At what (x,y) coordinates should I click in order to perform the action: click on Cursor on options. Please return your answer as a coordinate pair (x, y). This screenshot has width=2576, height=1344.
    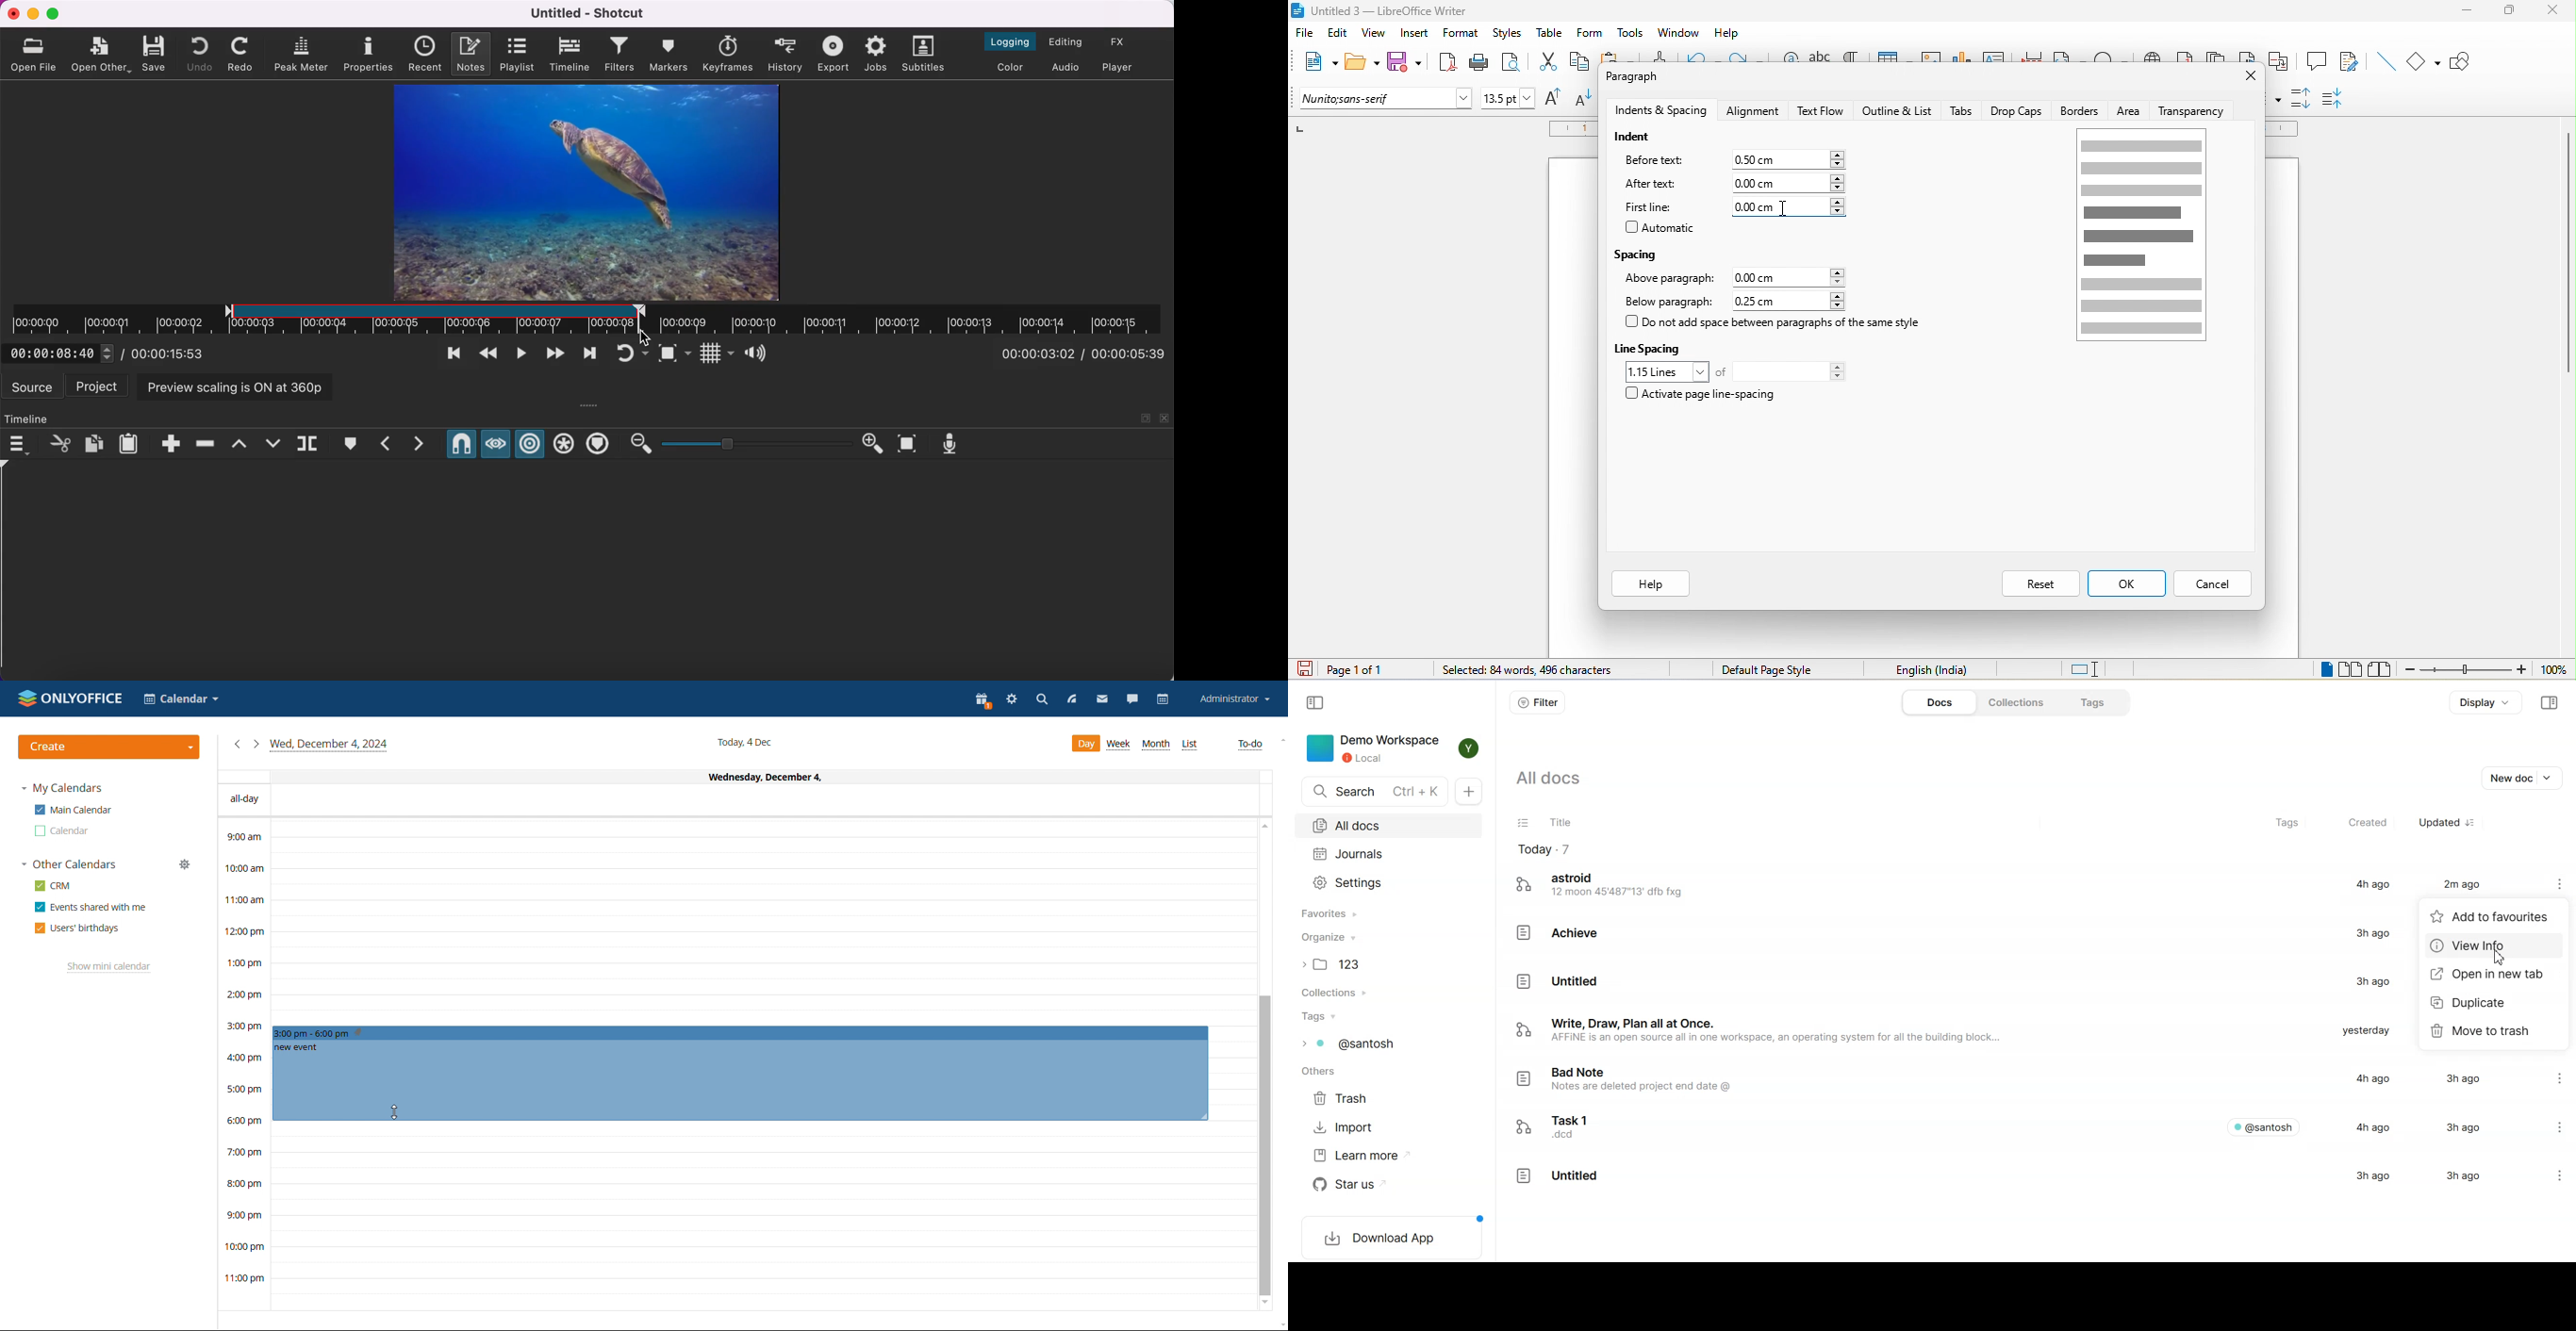
    Looking at the image, I should click on (2561, 891).